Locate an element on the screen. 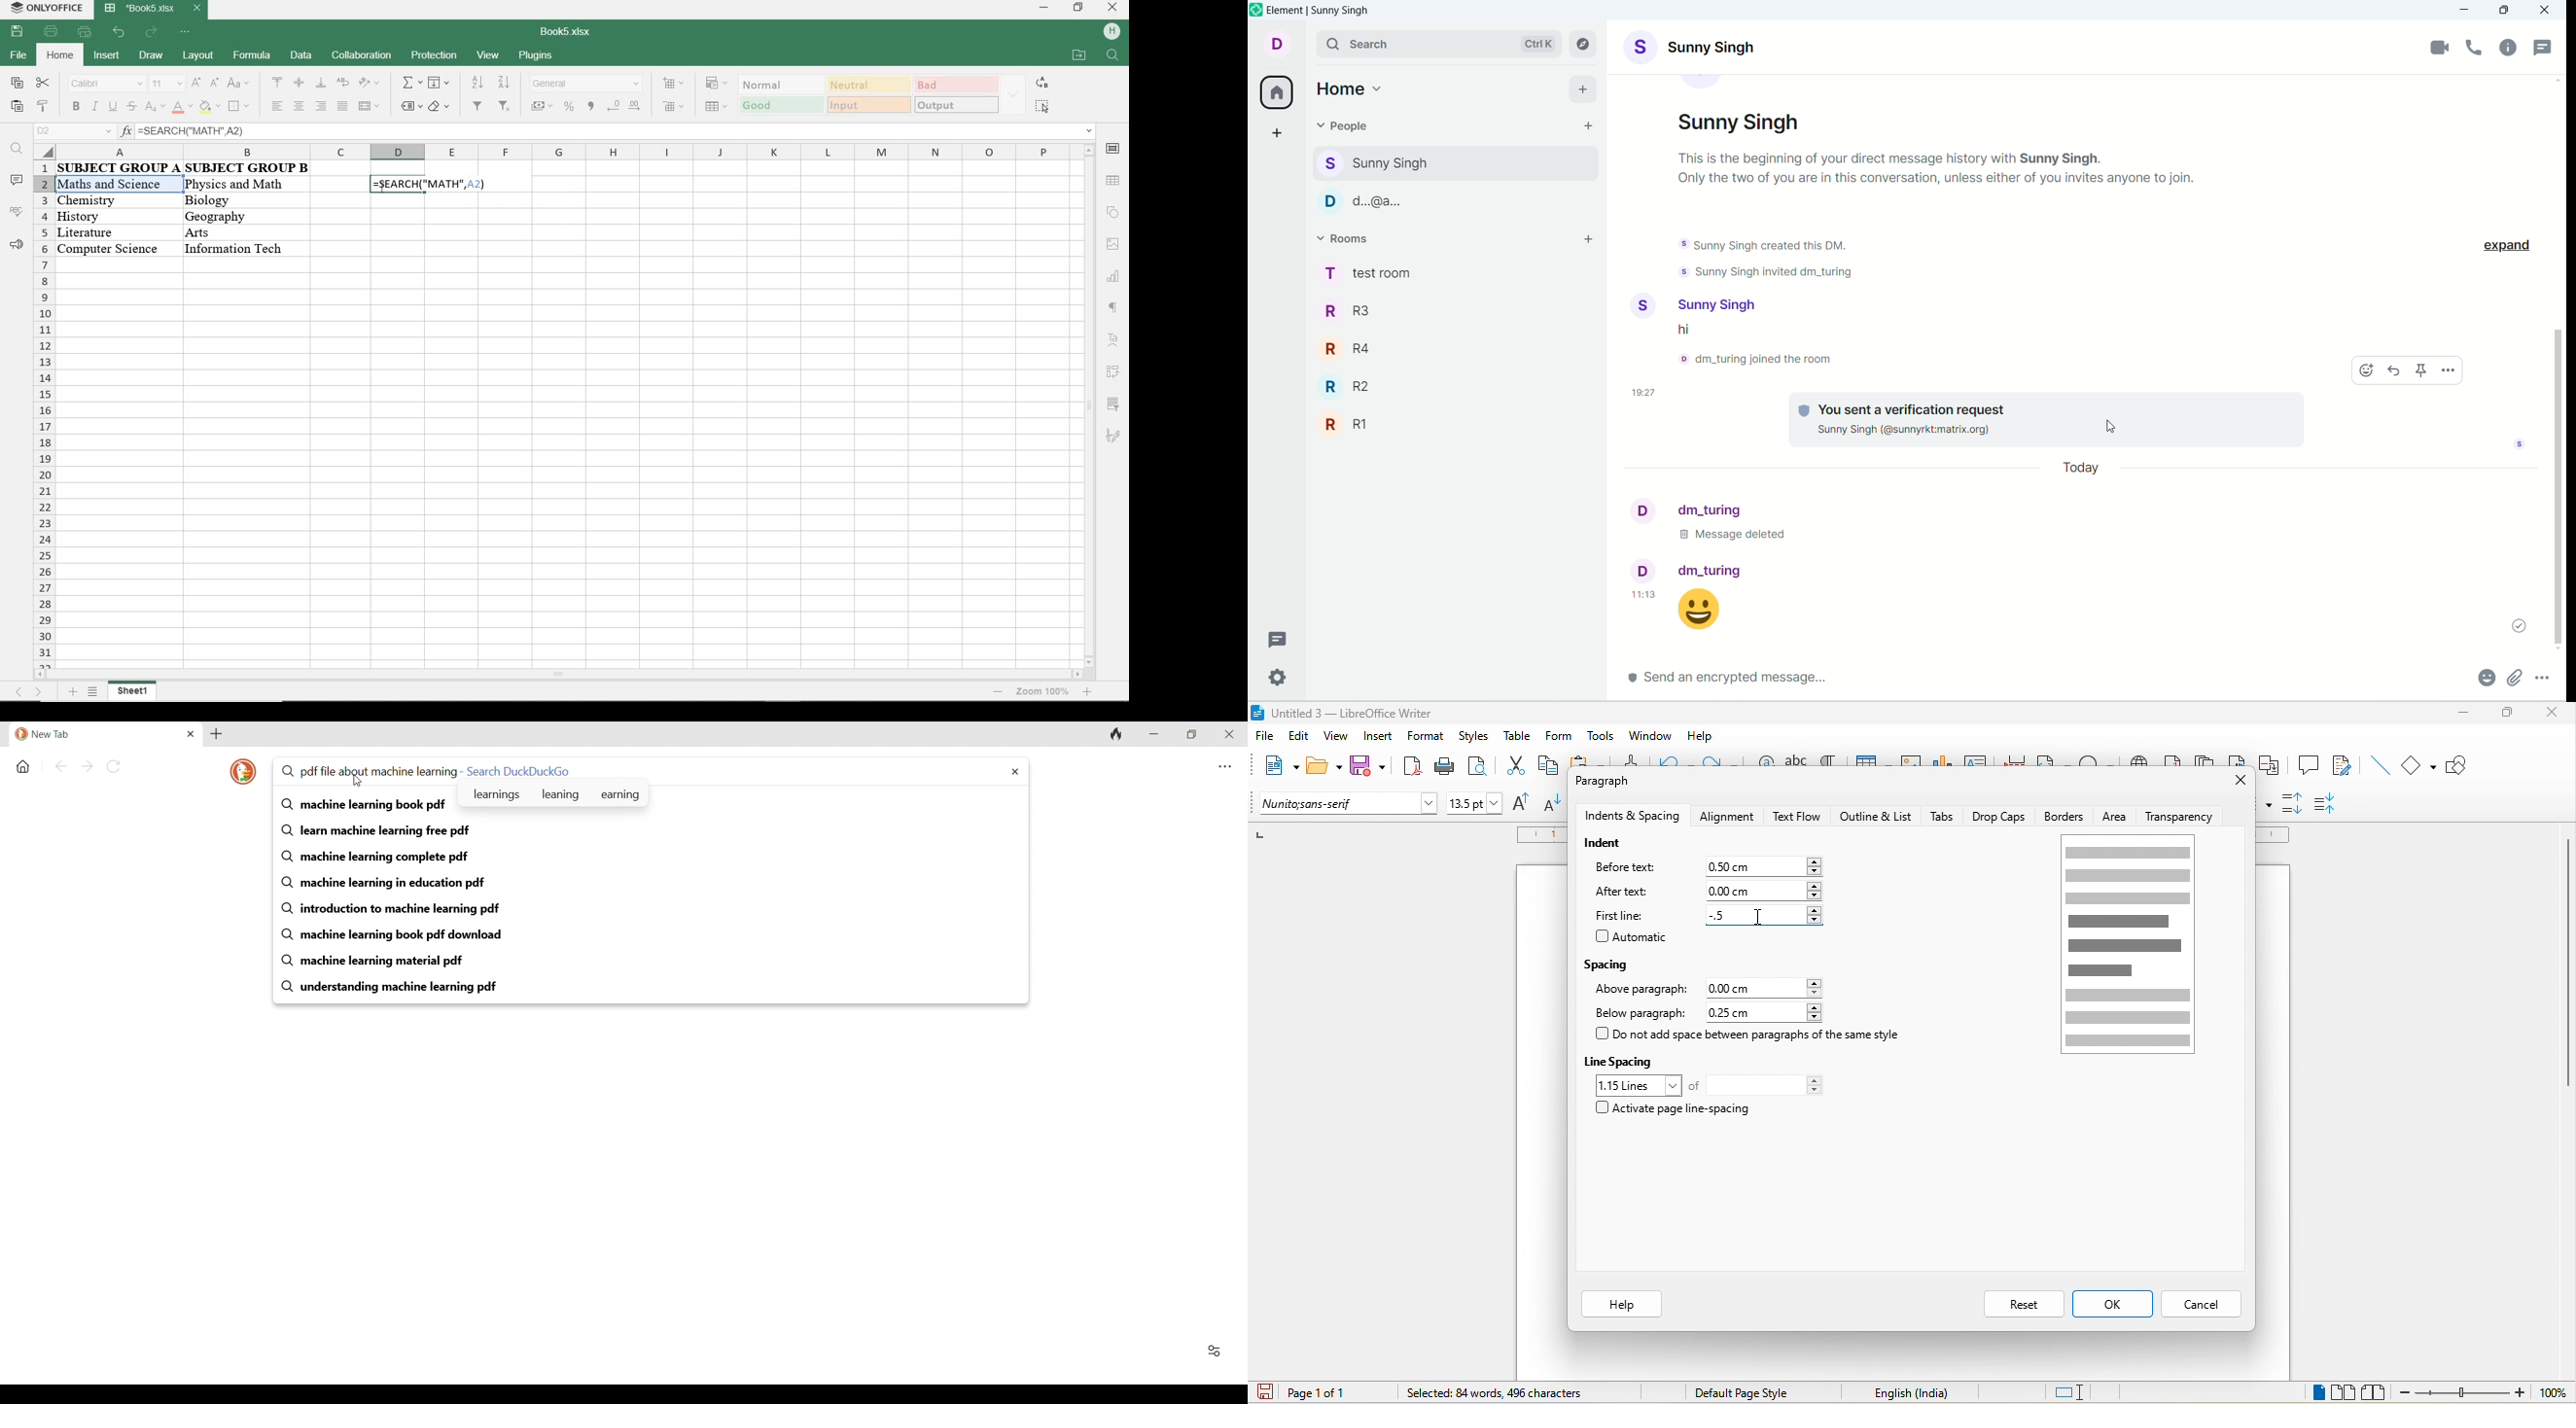 Image resolution: width=2576 pixels, height=1428 pixels. text is located at coordinates (1683, 328).